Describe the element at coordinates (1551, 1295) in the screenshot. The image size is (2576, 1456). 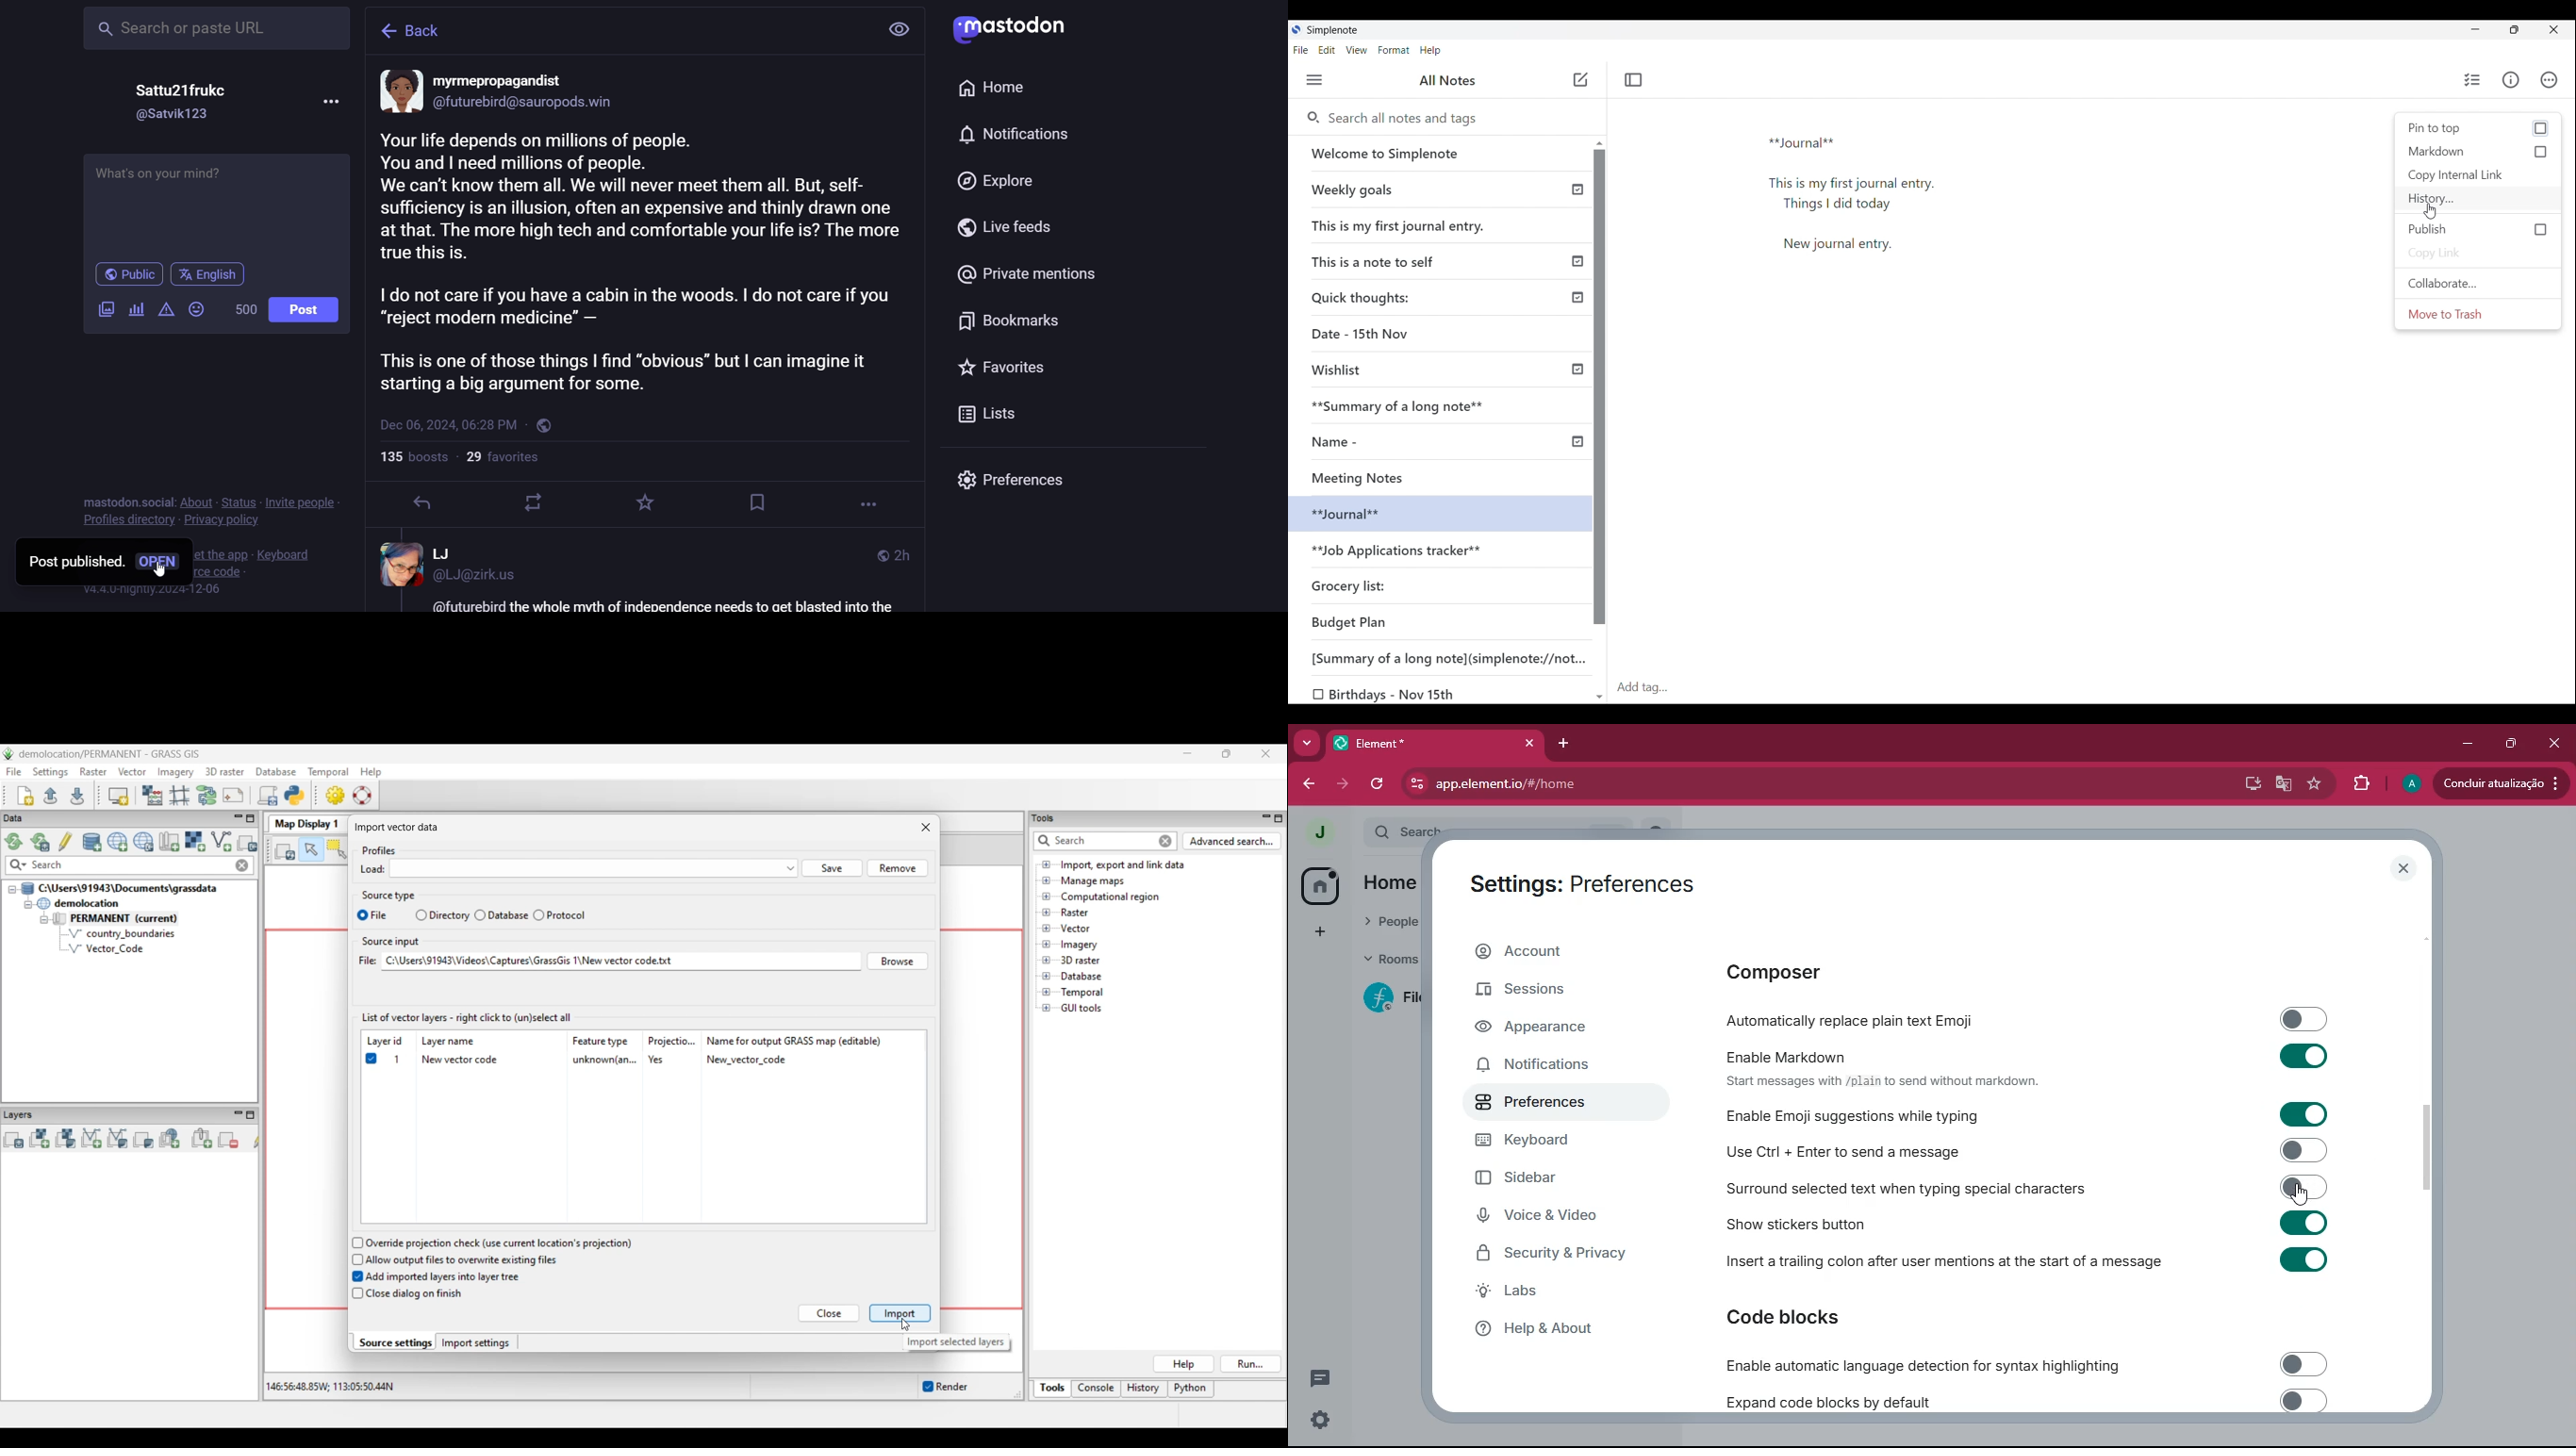
I see `labs` at that location.